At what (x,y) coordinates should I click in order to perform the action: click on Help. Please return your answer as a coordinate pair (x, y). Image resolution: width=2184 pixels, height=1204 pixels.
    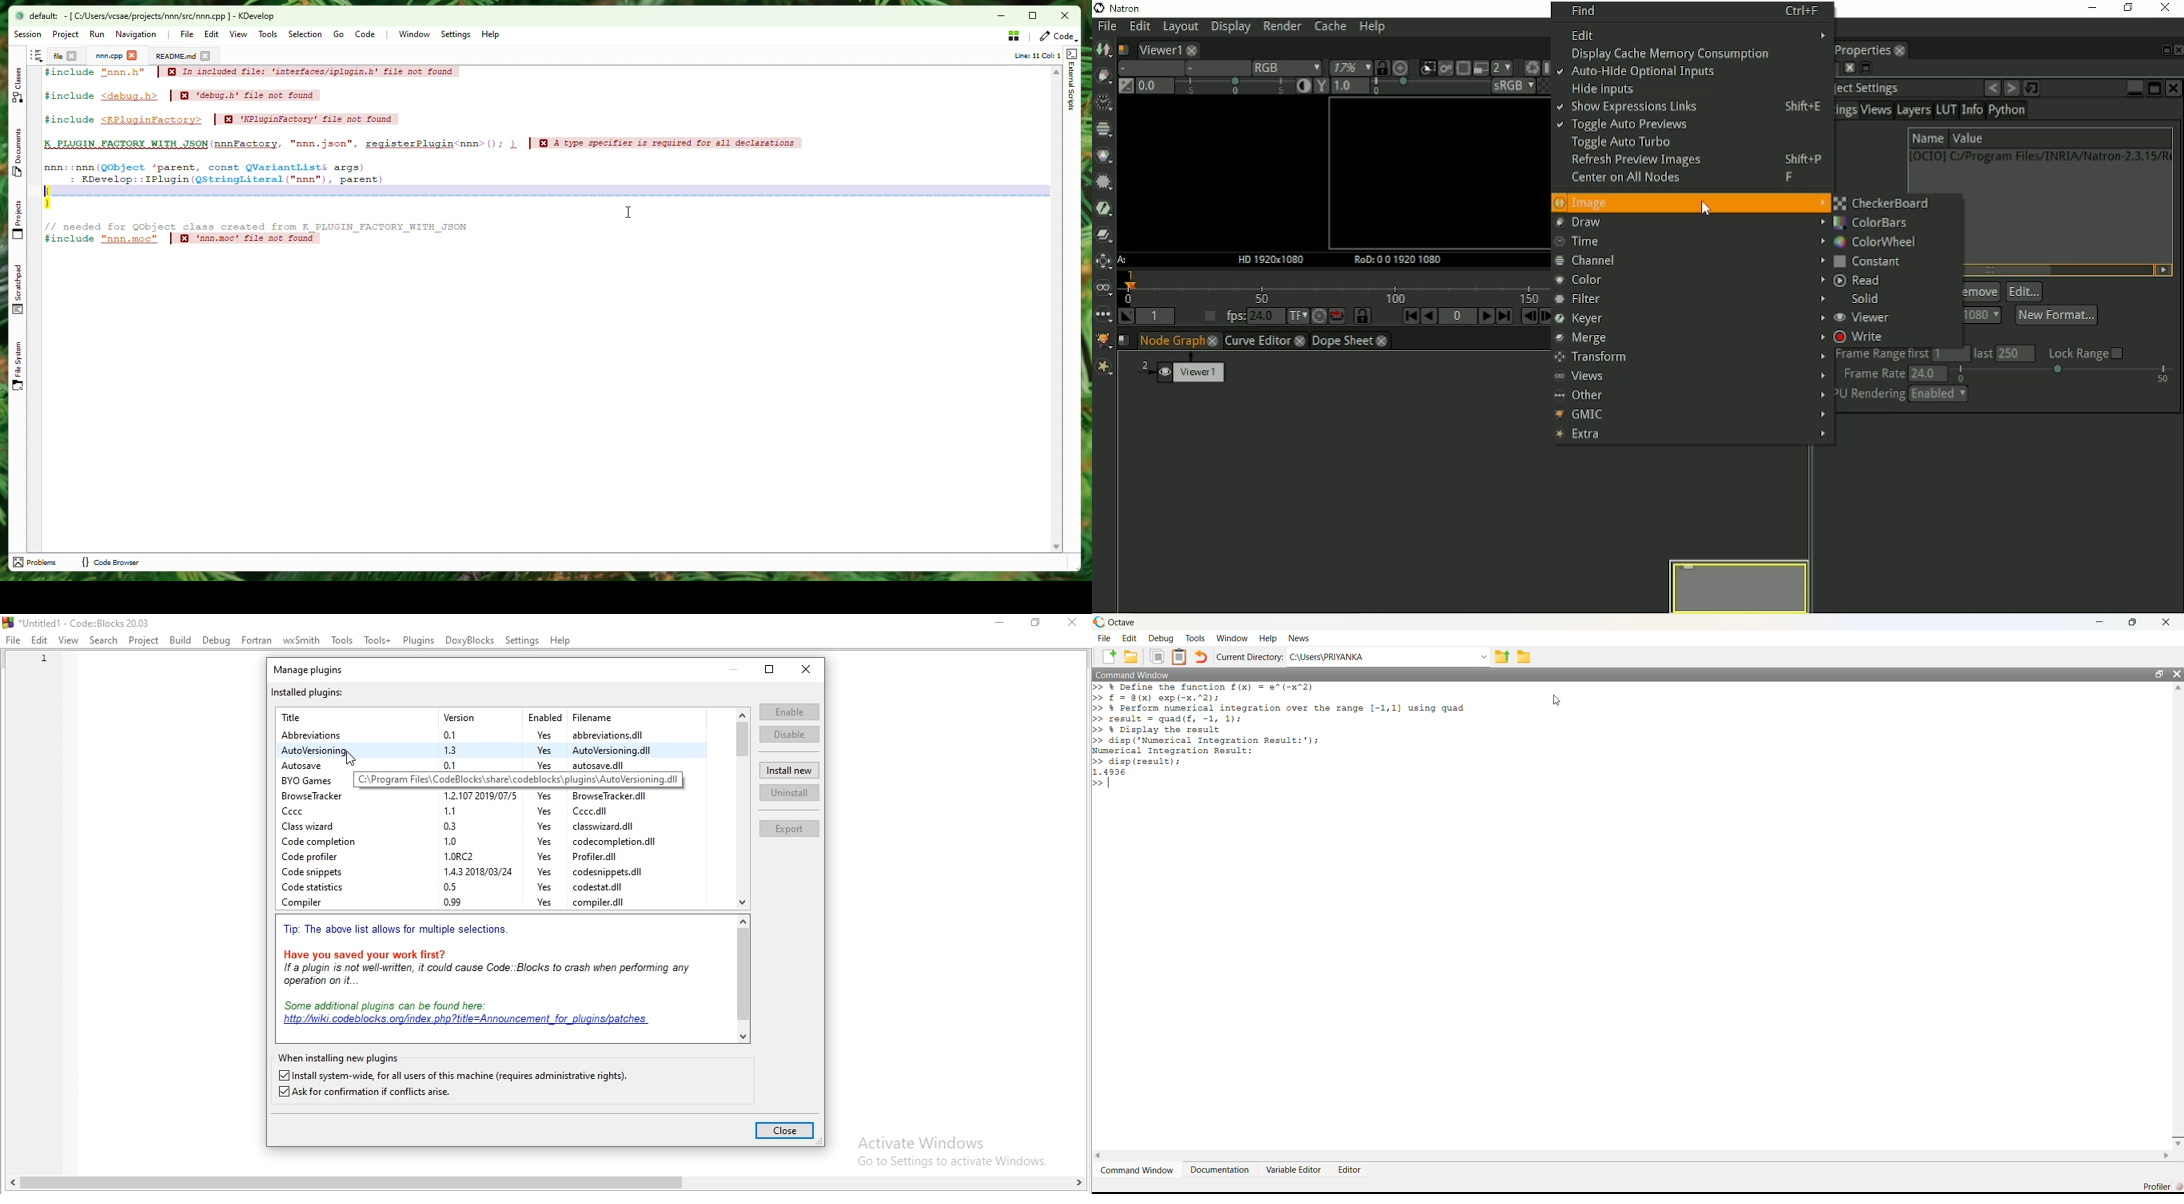
    Looking at the image, I should click on (561, 640).